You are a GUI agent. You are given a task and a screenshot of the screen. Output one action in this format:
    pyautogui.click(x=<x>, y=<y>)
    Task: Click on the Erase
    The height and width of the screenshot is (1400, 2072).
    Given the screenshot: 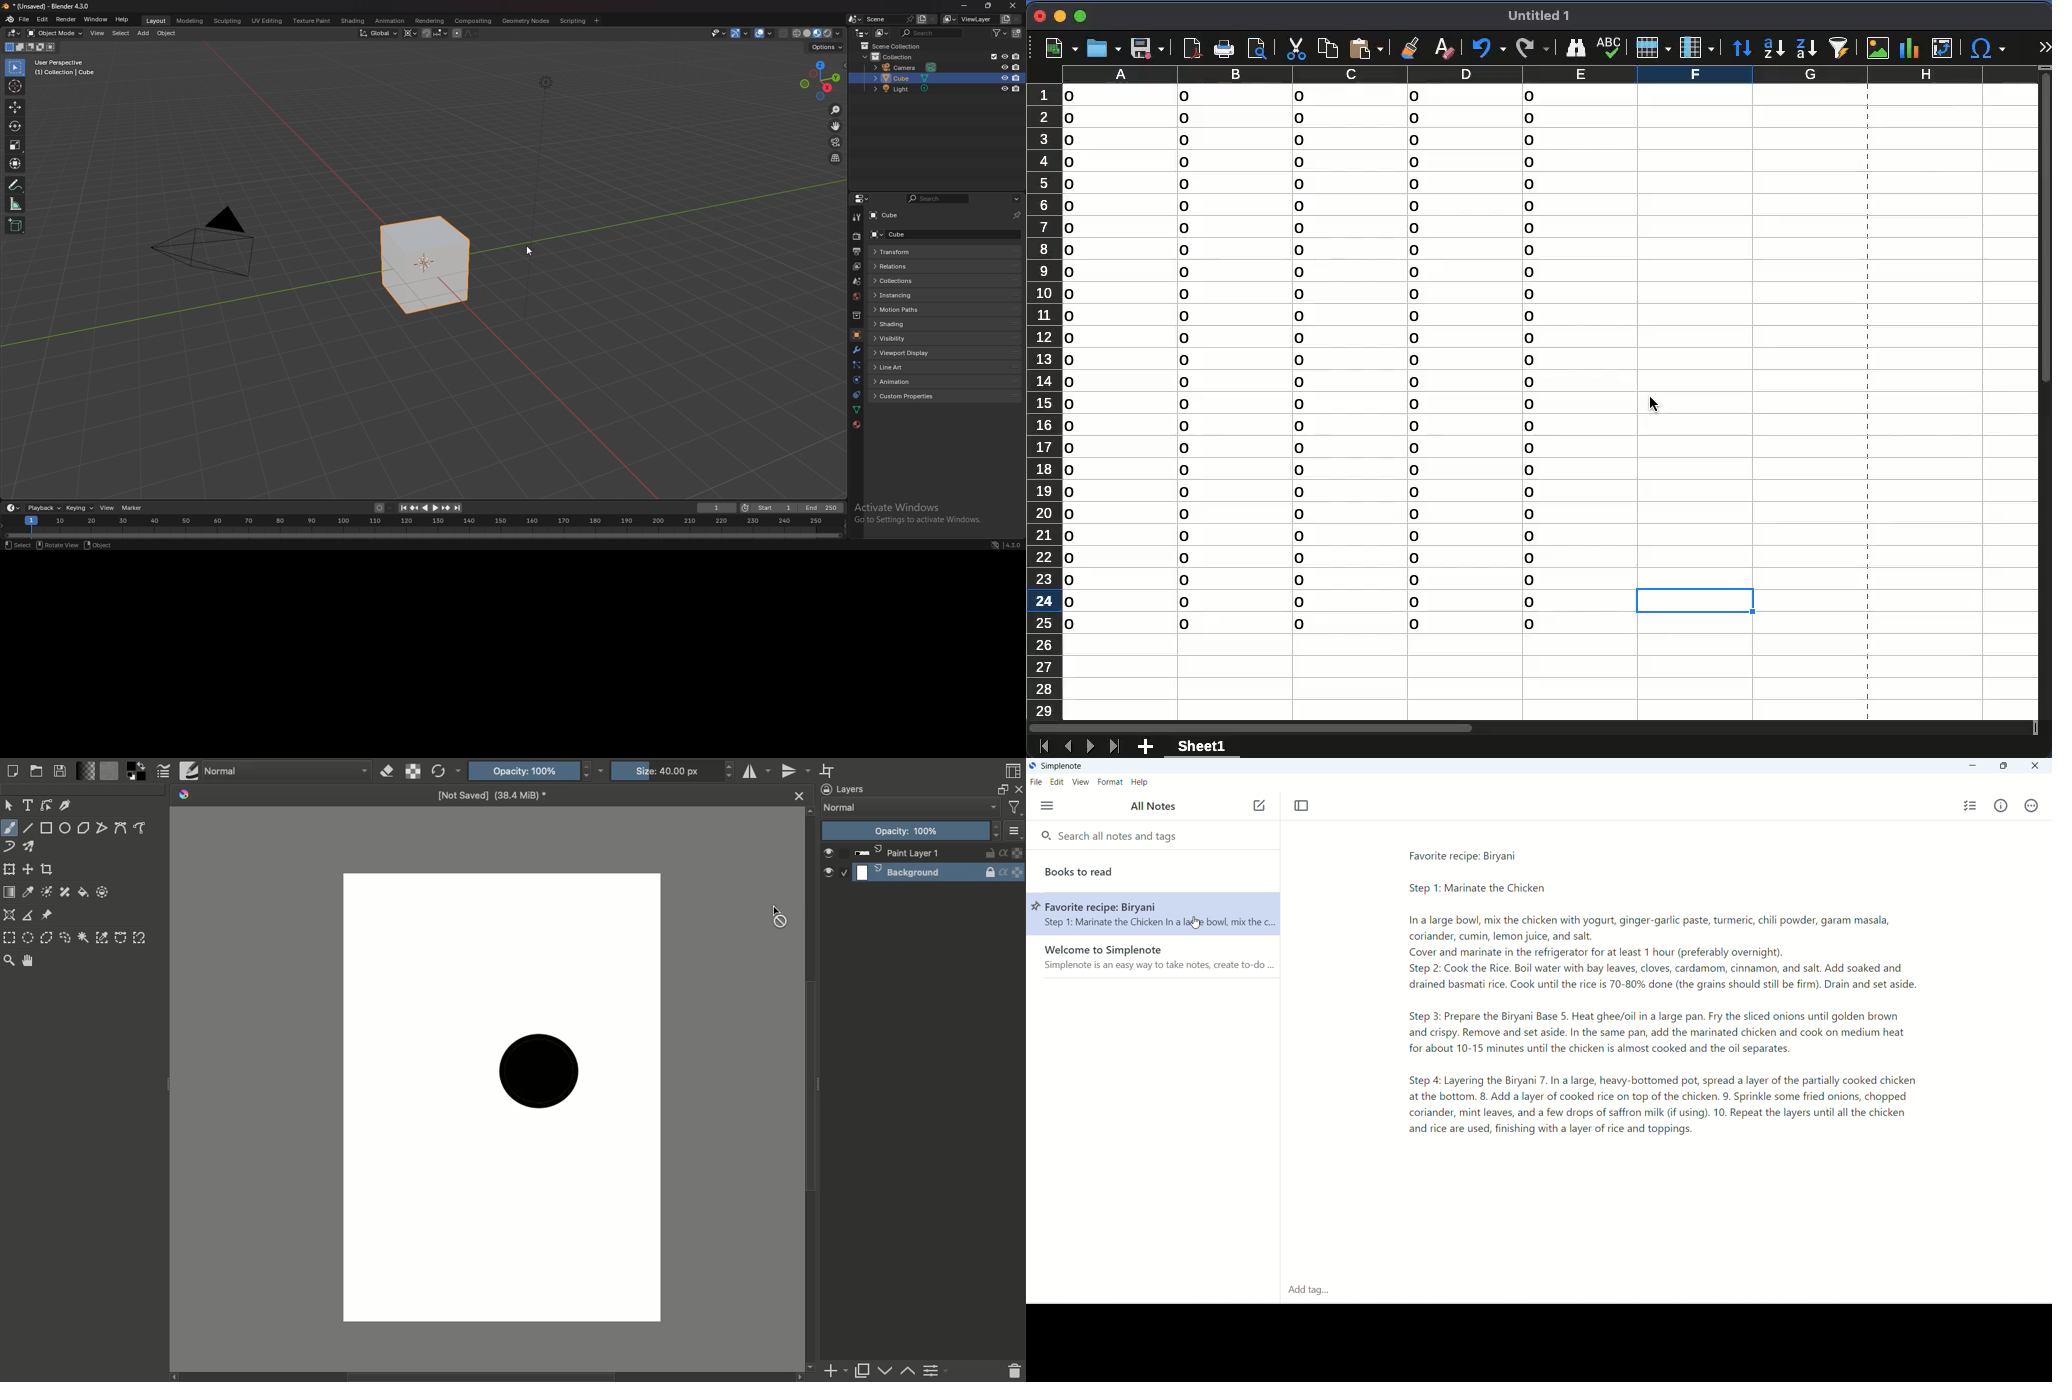 What is the action you would take?
    pyautogui.click(x=389, y=771)
    